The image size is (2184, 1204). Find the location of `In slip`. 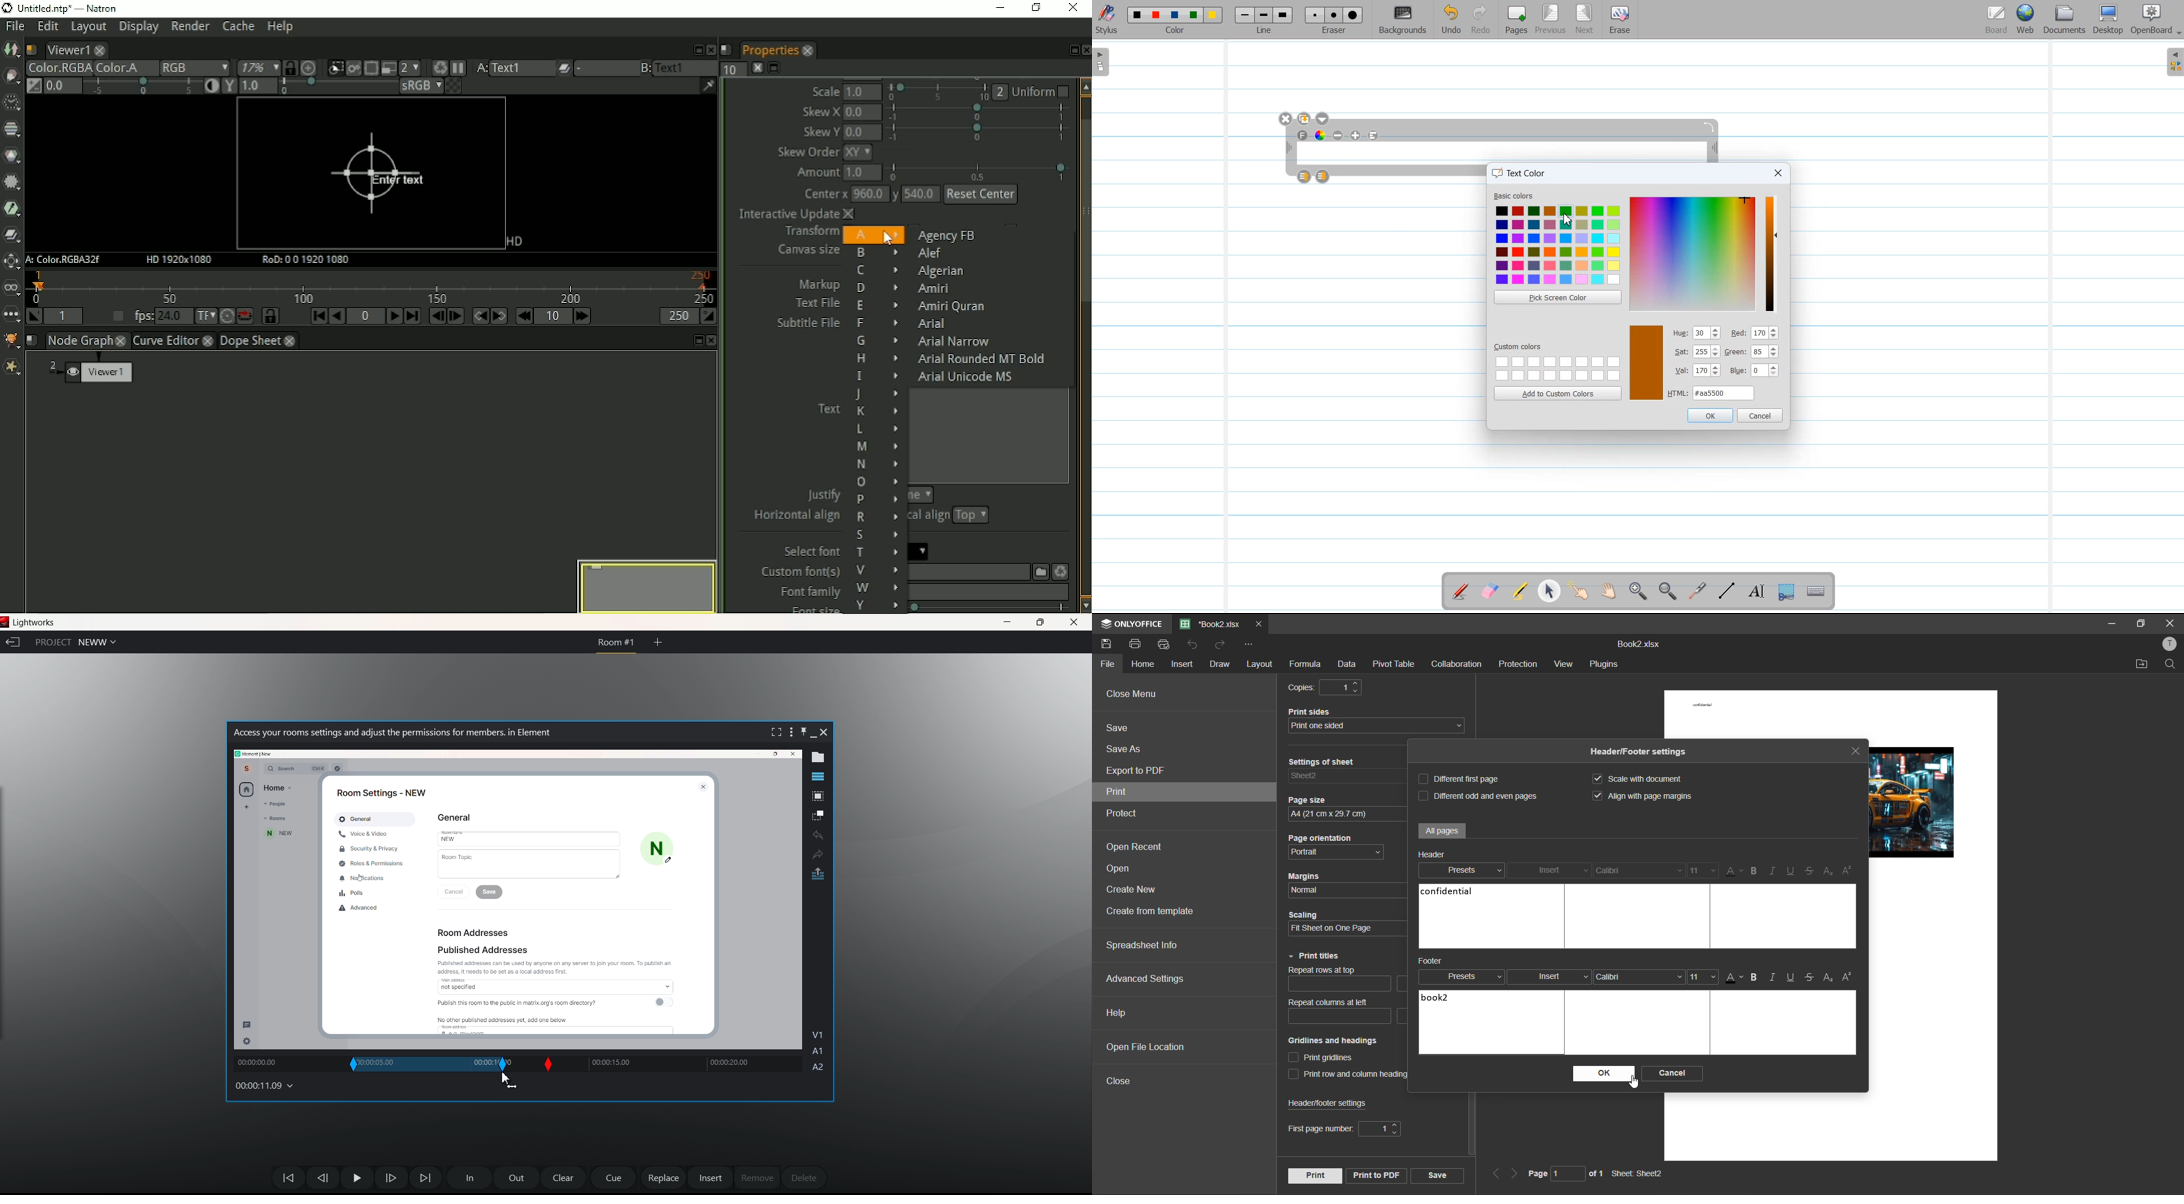

In slip is located at coordinates (354, 1065).